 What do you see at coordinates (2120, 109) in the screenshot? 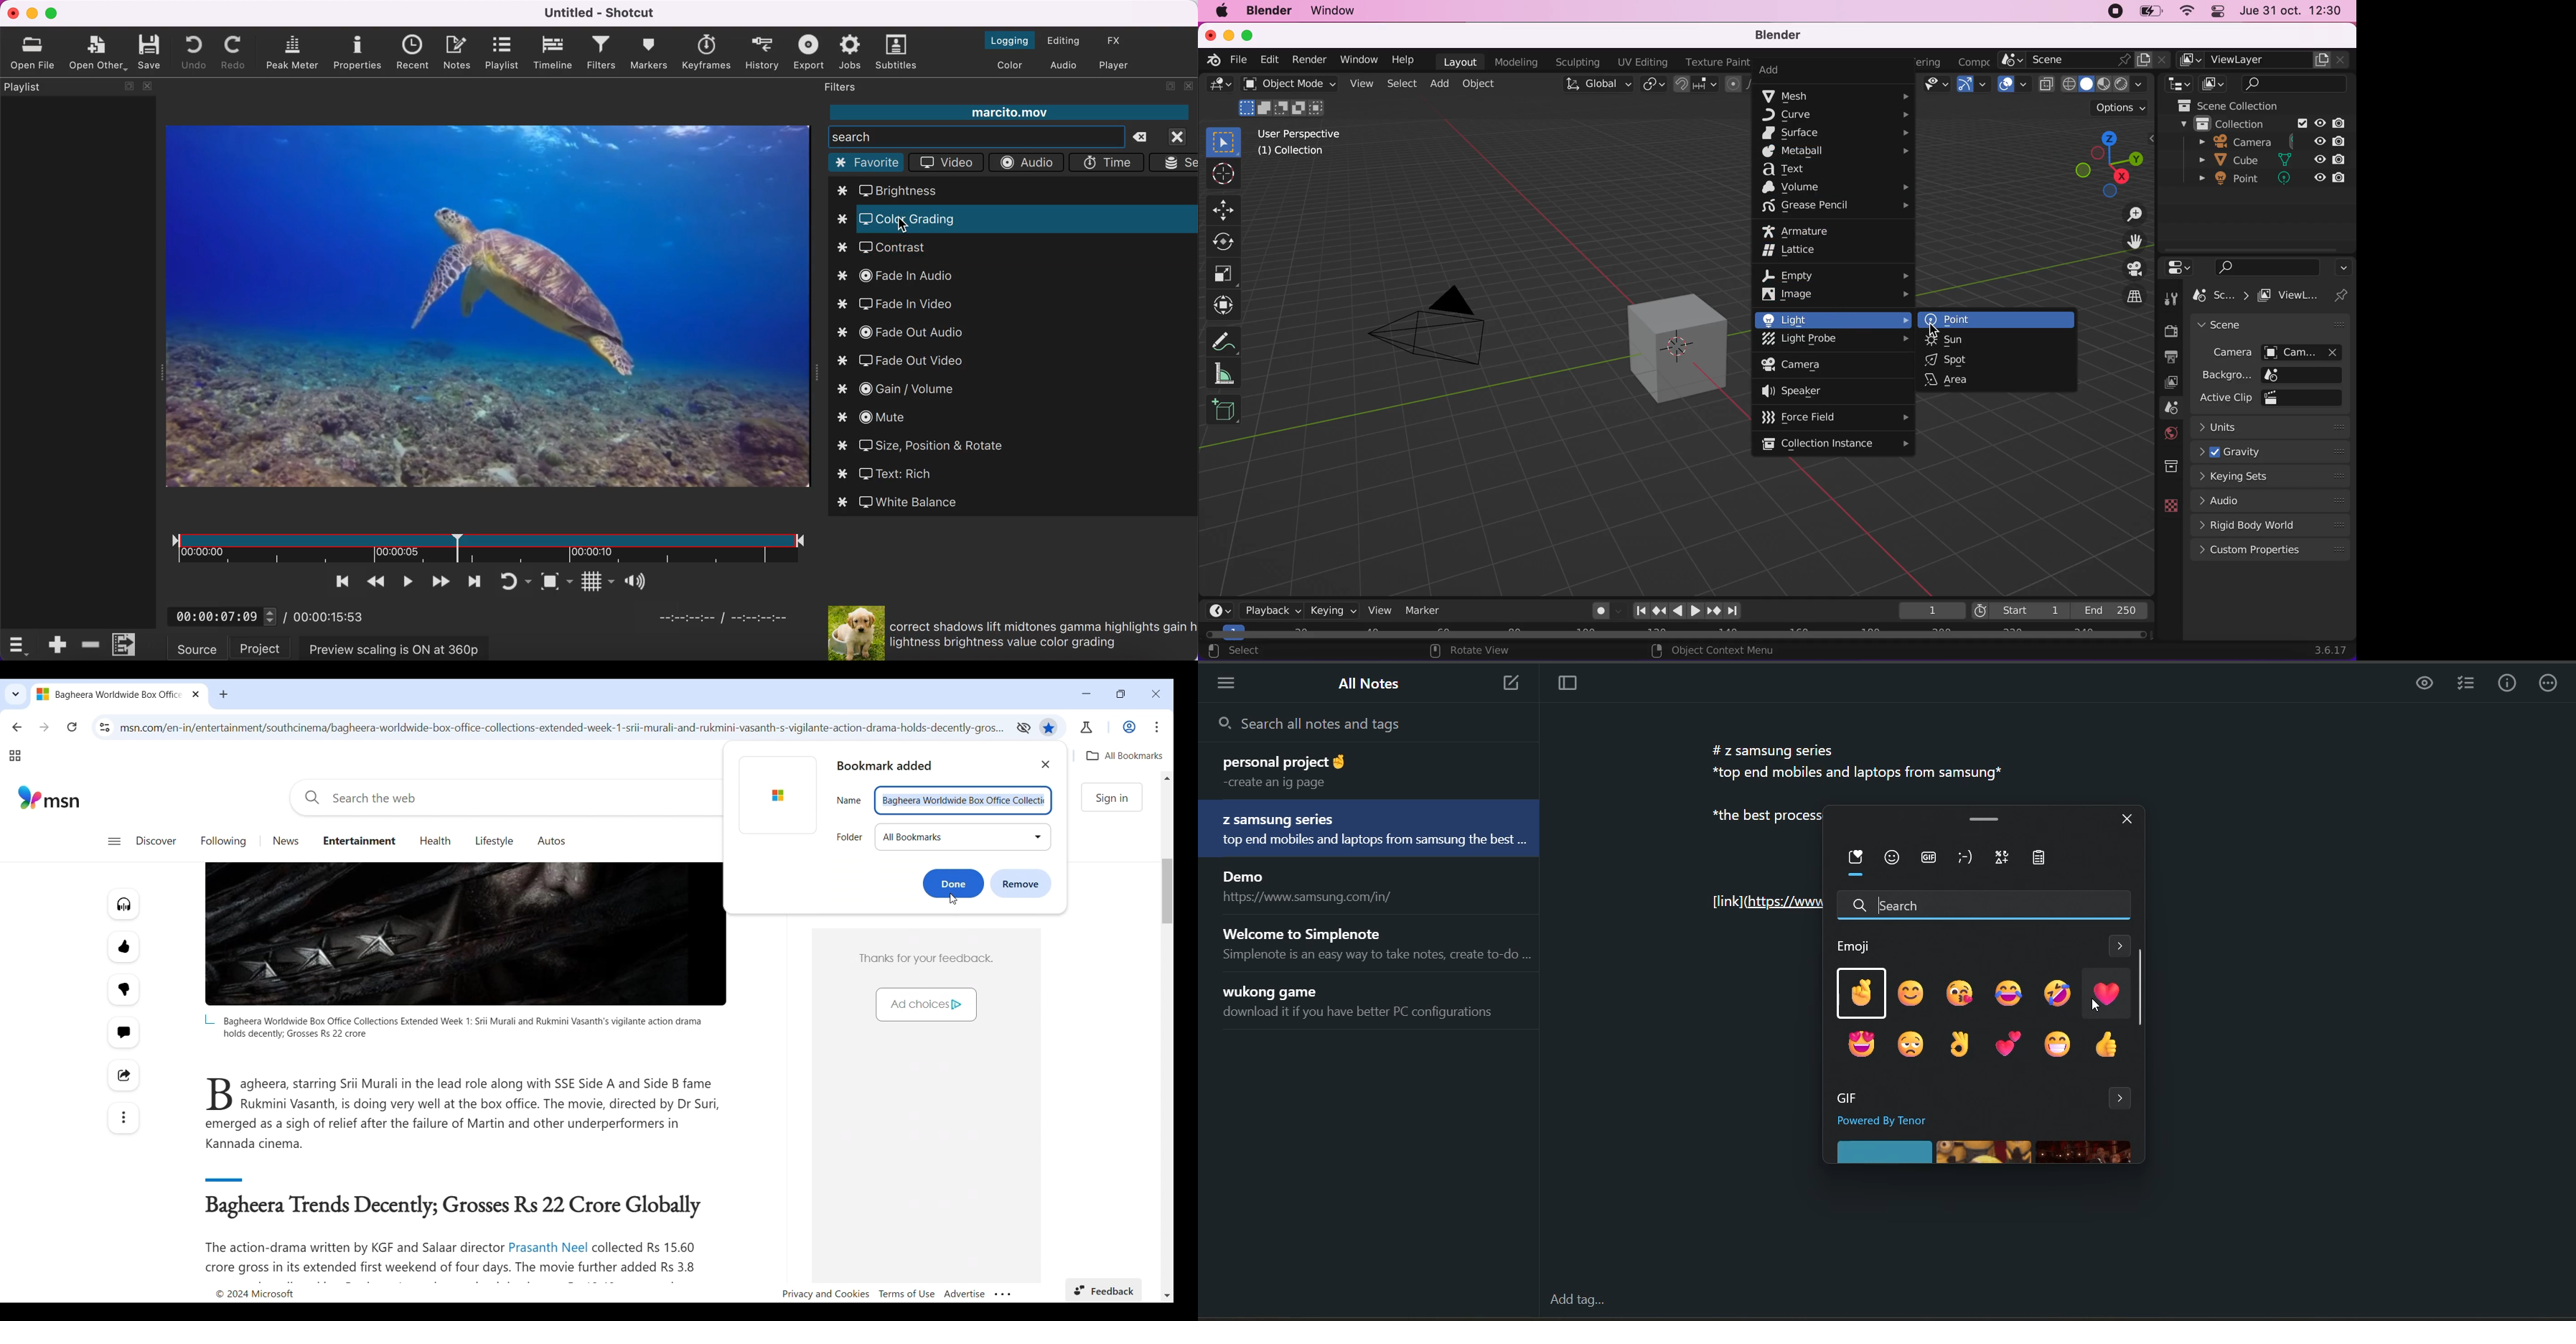
I see `options` at bounding box center [2120, 109].